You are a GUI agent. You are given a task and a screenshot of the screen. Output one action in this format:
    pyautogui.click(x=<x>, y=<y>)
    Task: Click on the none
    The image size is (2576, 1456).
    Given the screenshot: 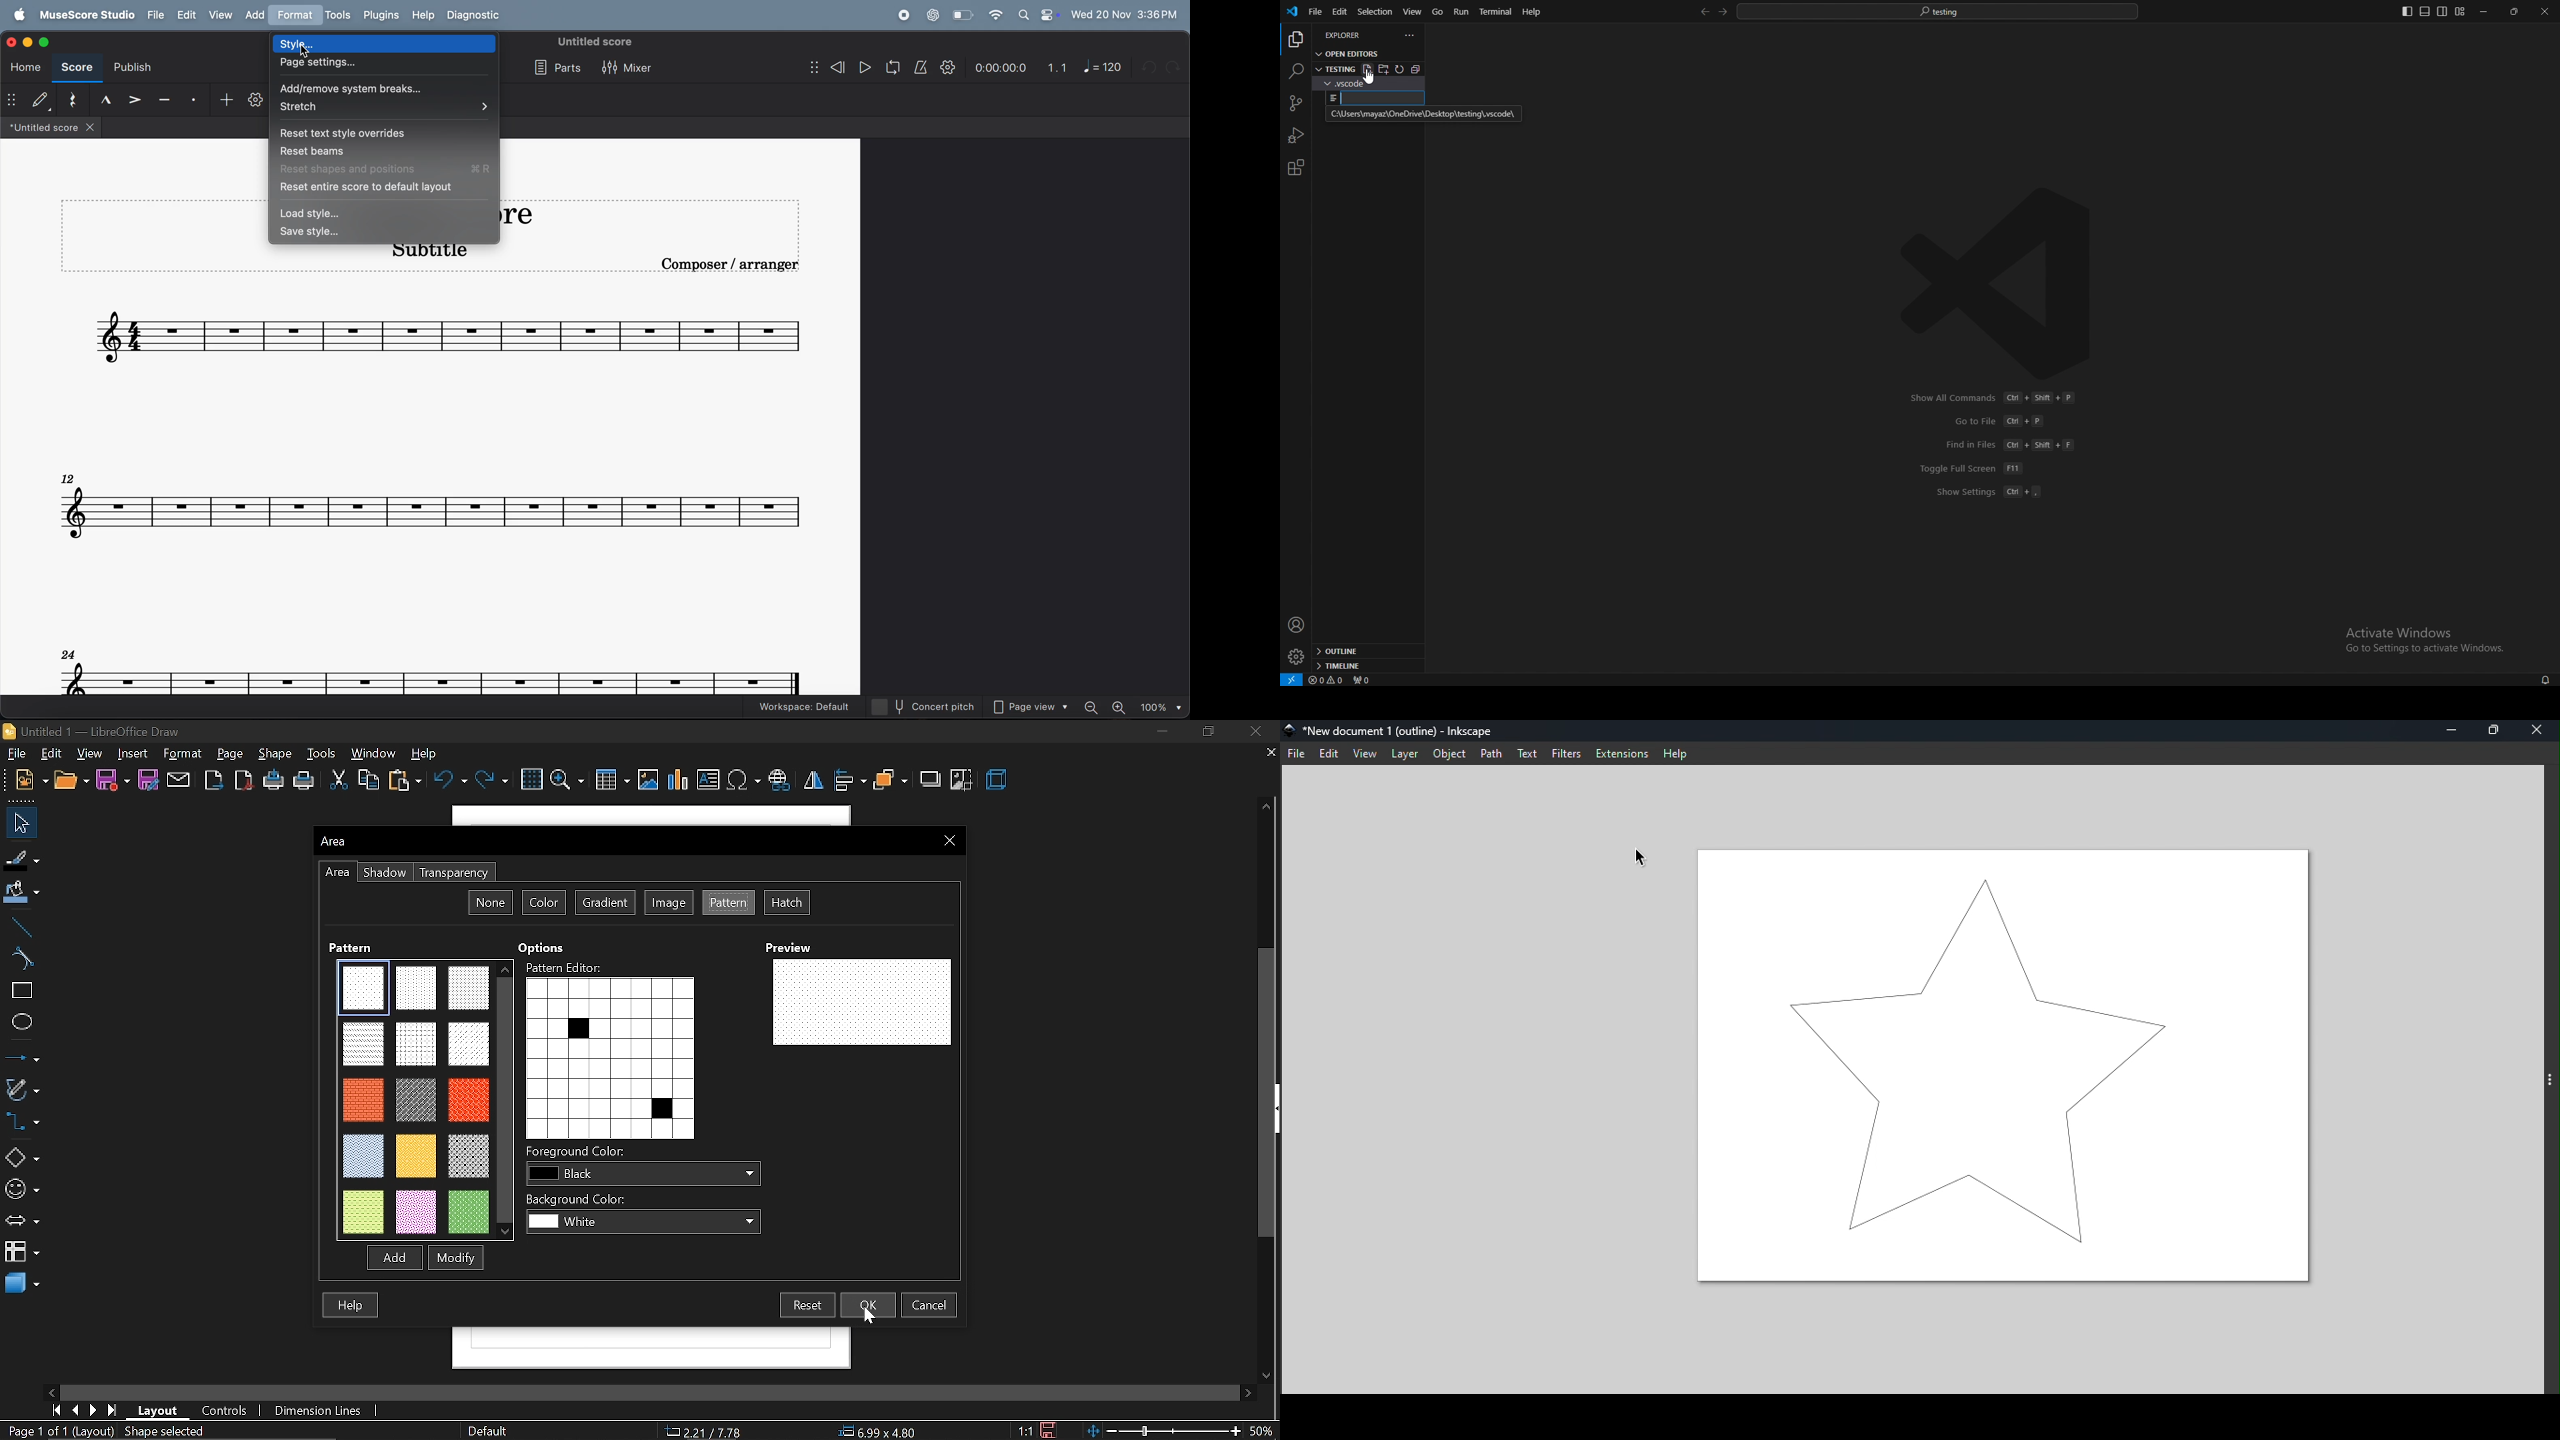 What is the action you would take?
    pyautogui.click(x=491, y=900)
    